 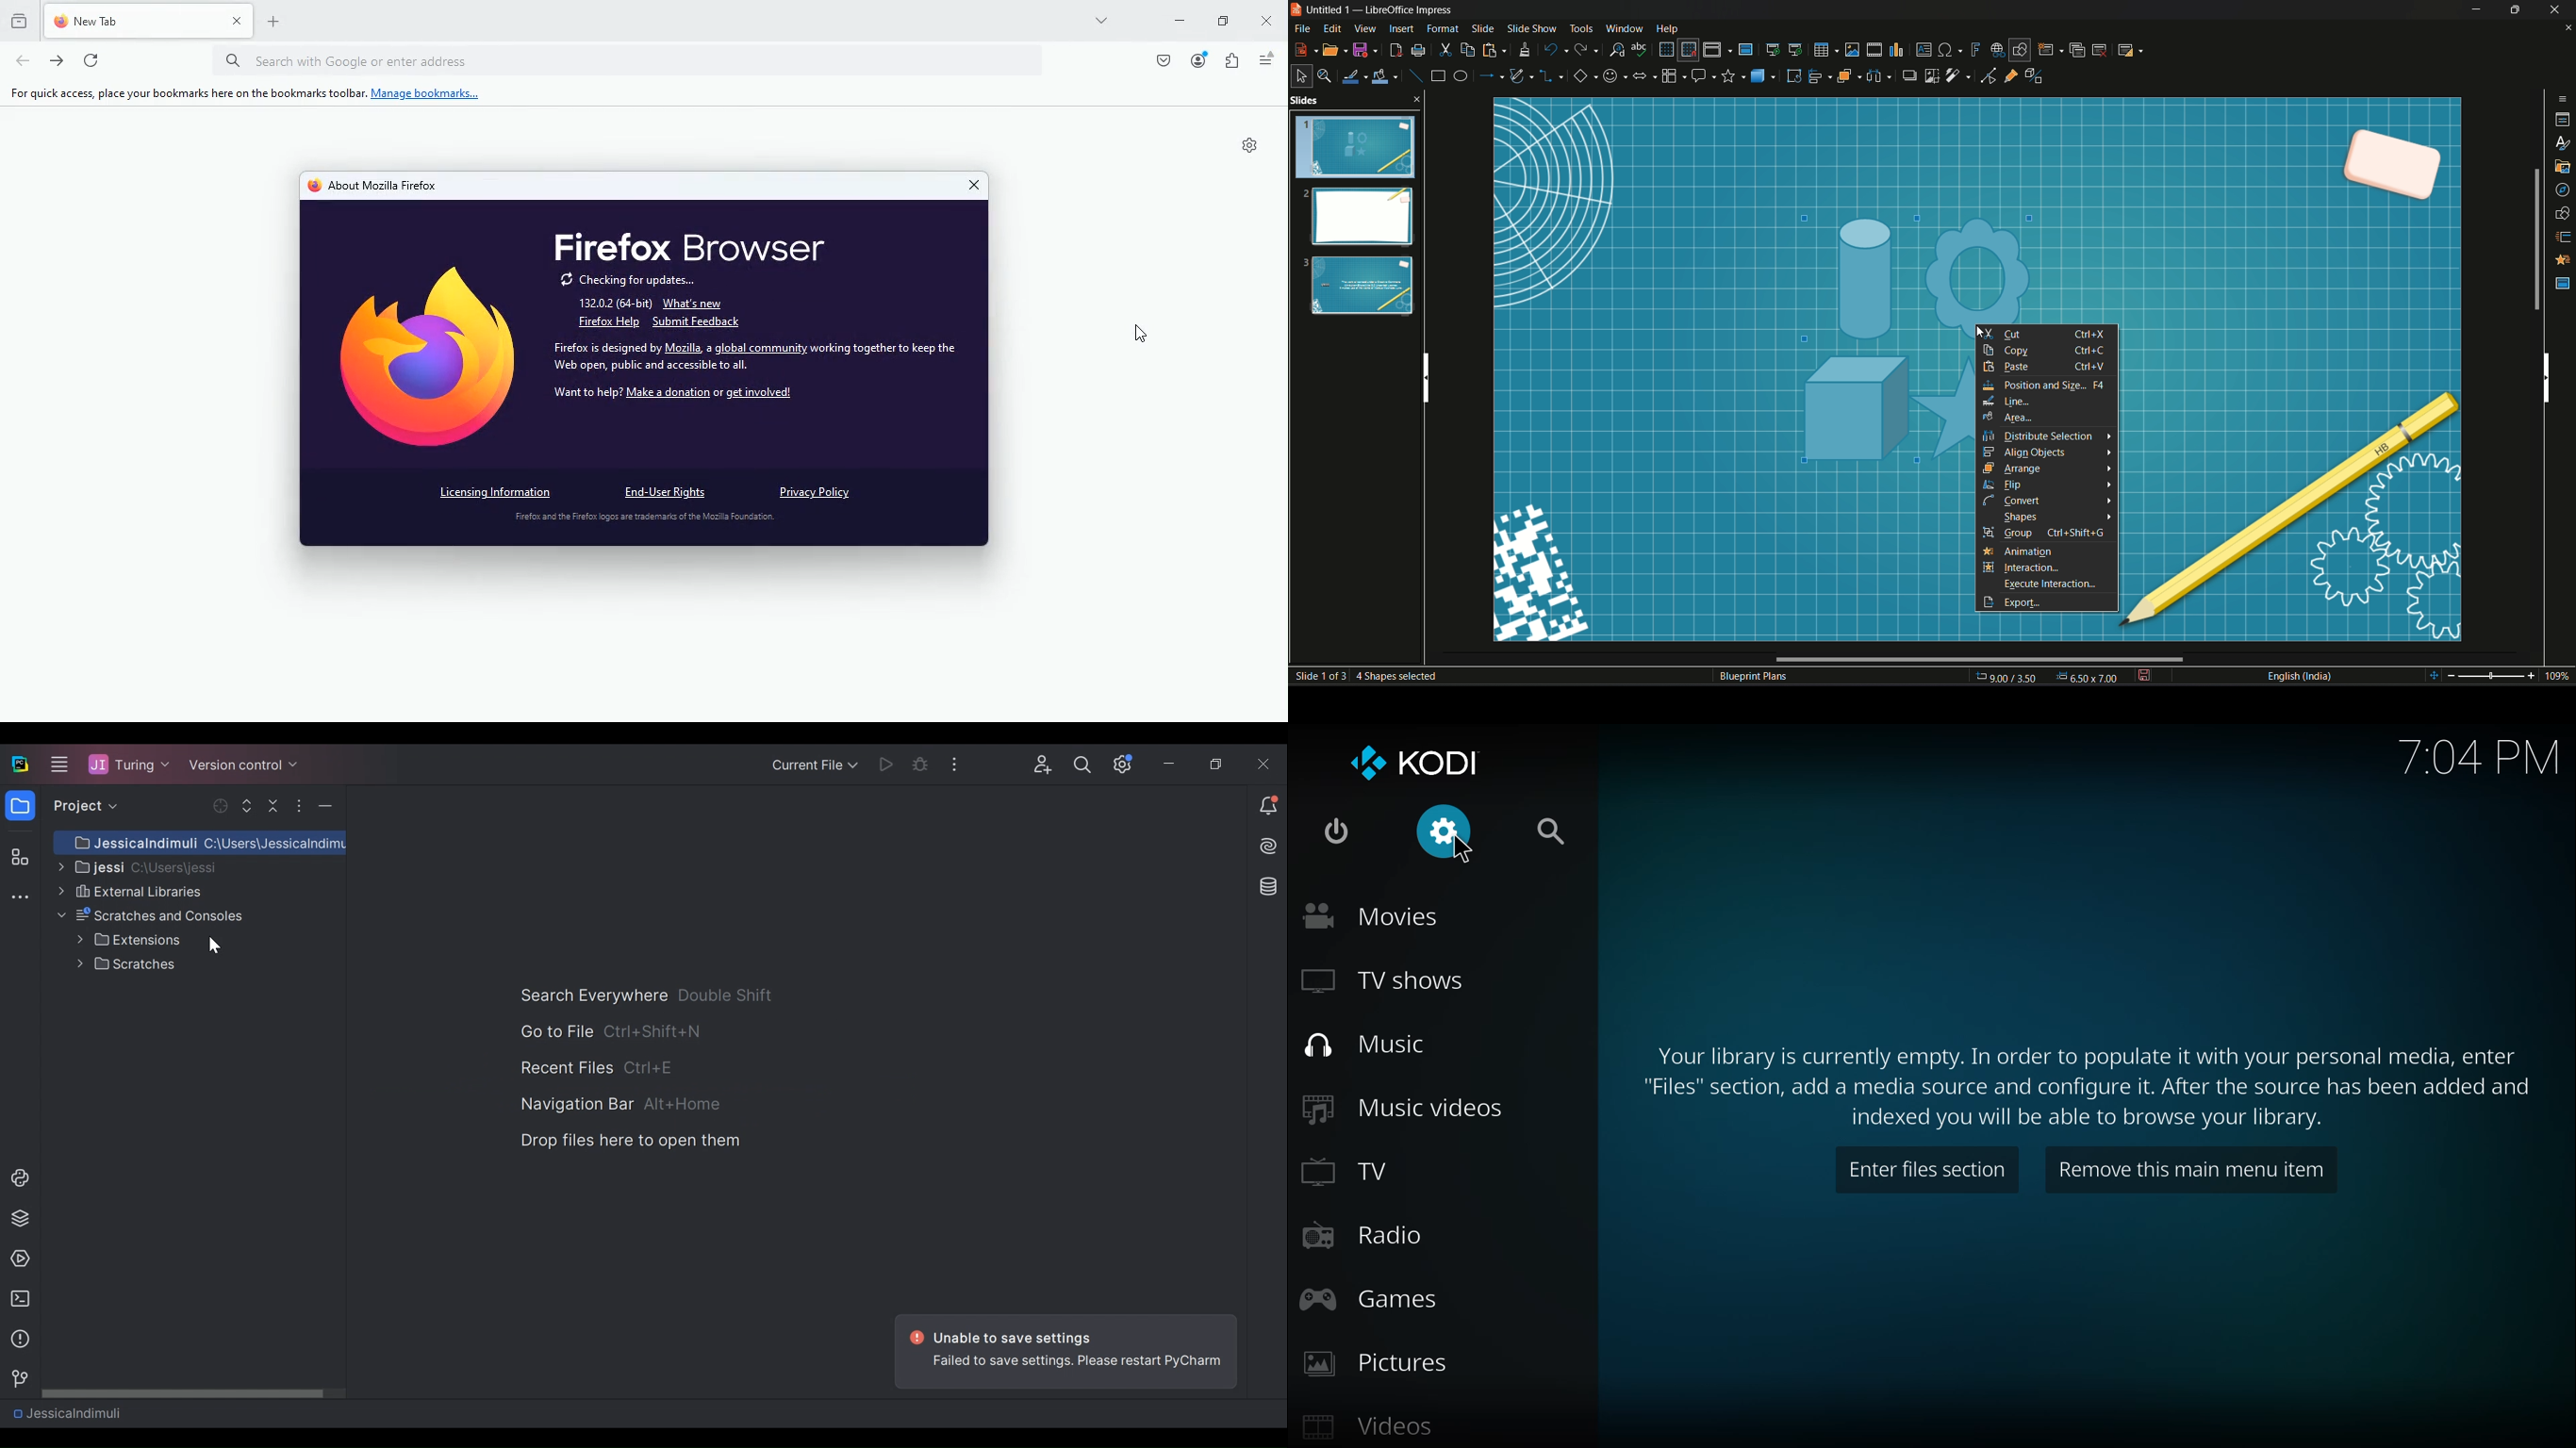 I want to click on what's new, so click(x=691, y=305).